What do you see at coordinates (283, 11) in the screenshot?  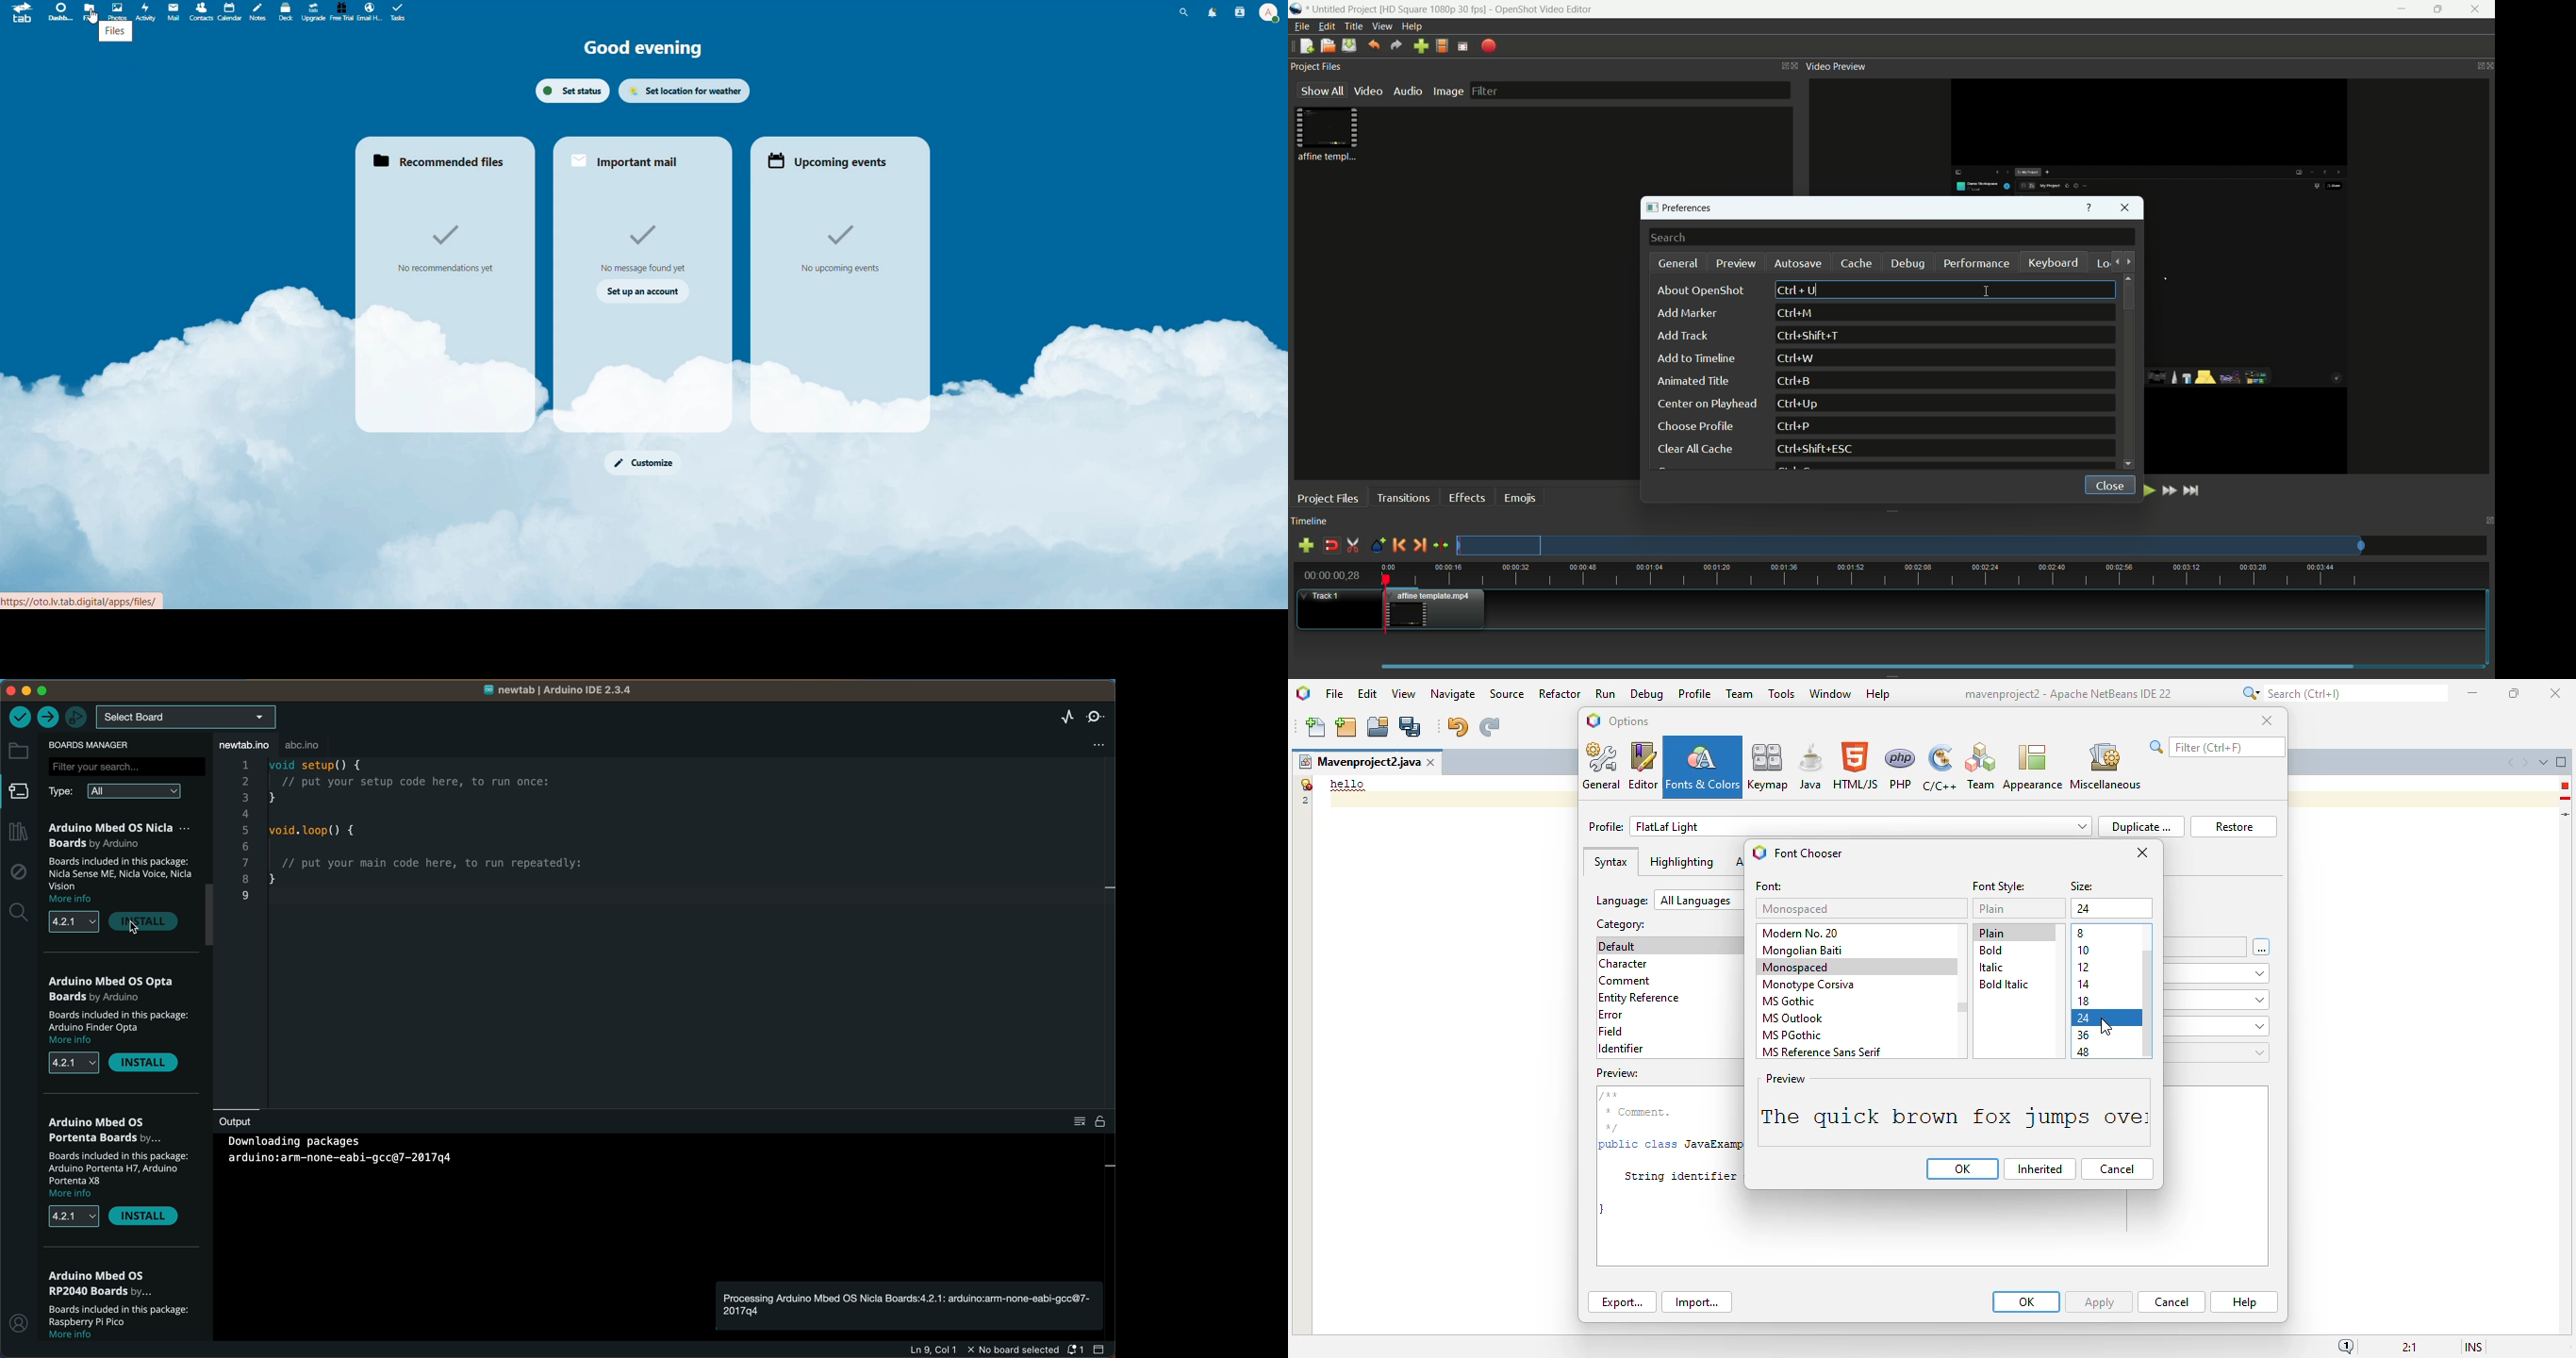 I see `Deck` at bounding box center [283, 11].